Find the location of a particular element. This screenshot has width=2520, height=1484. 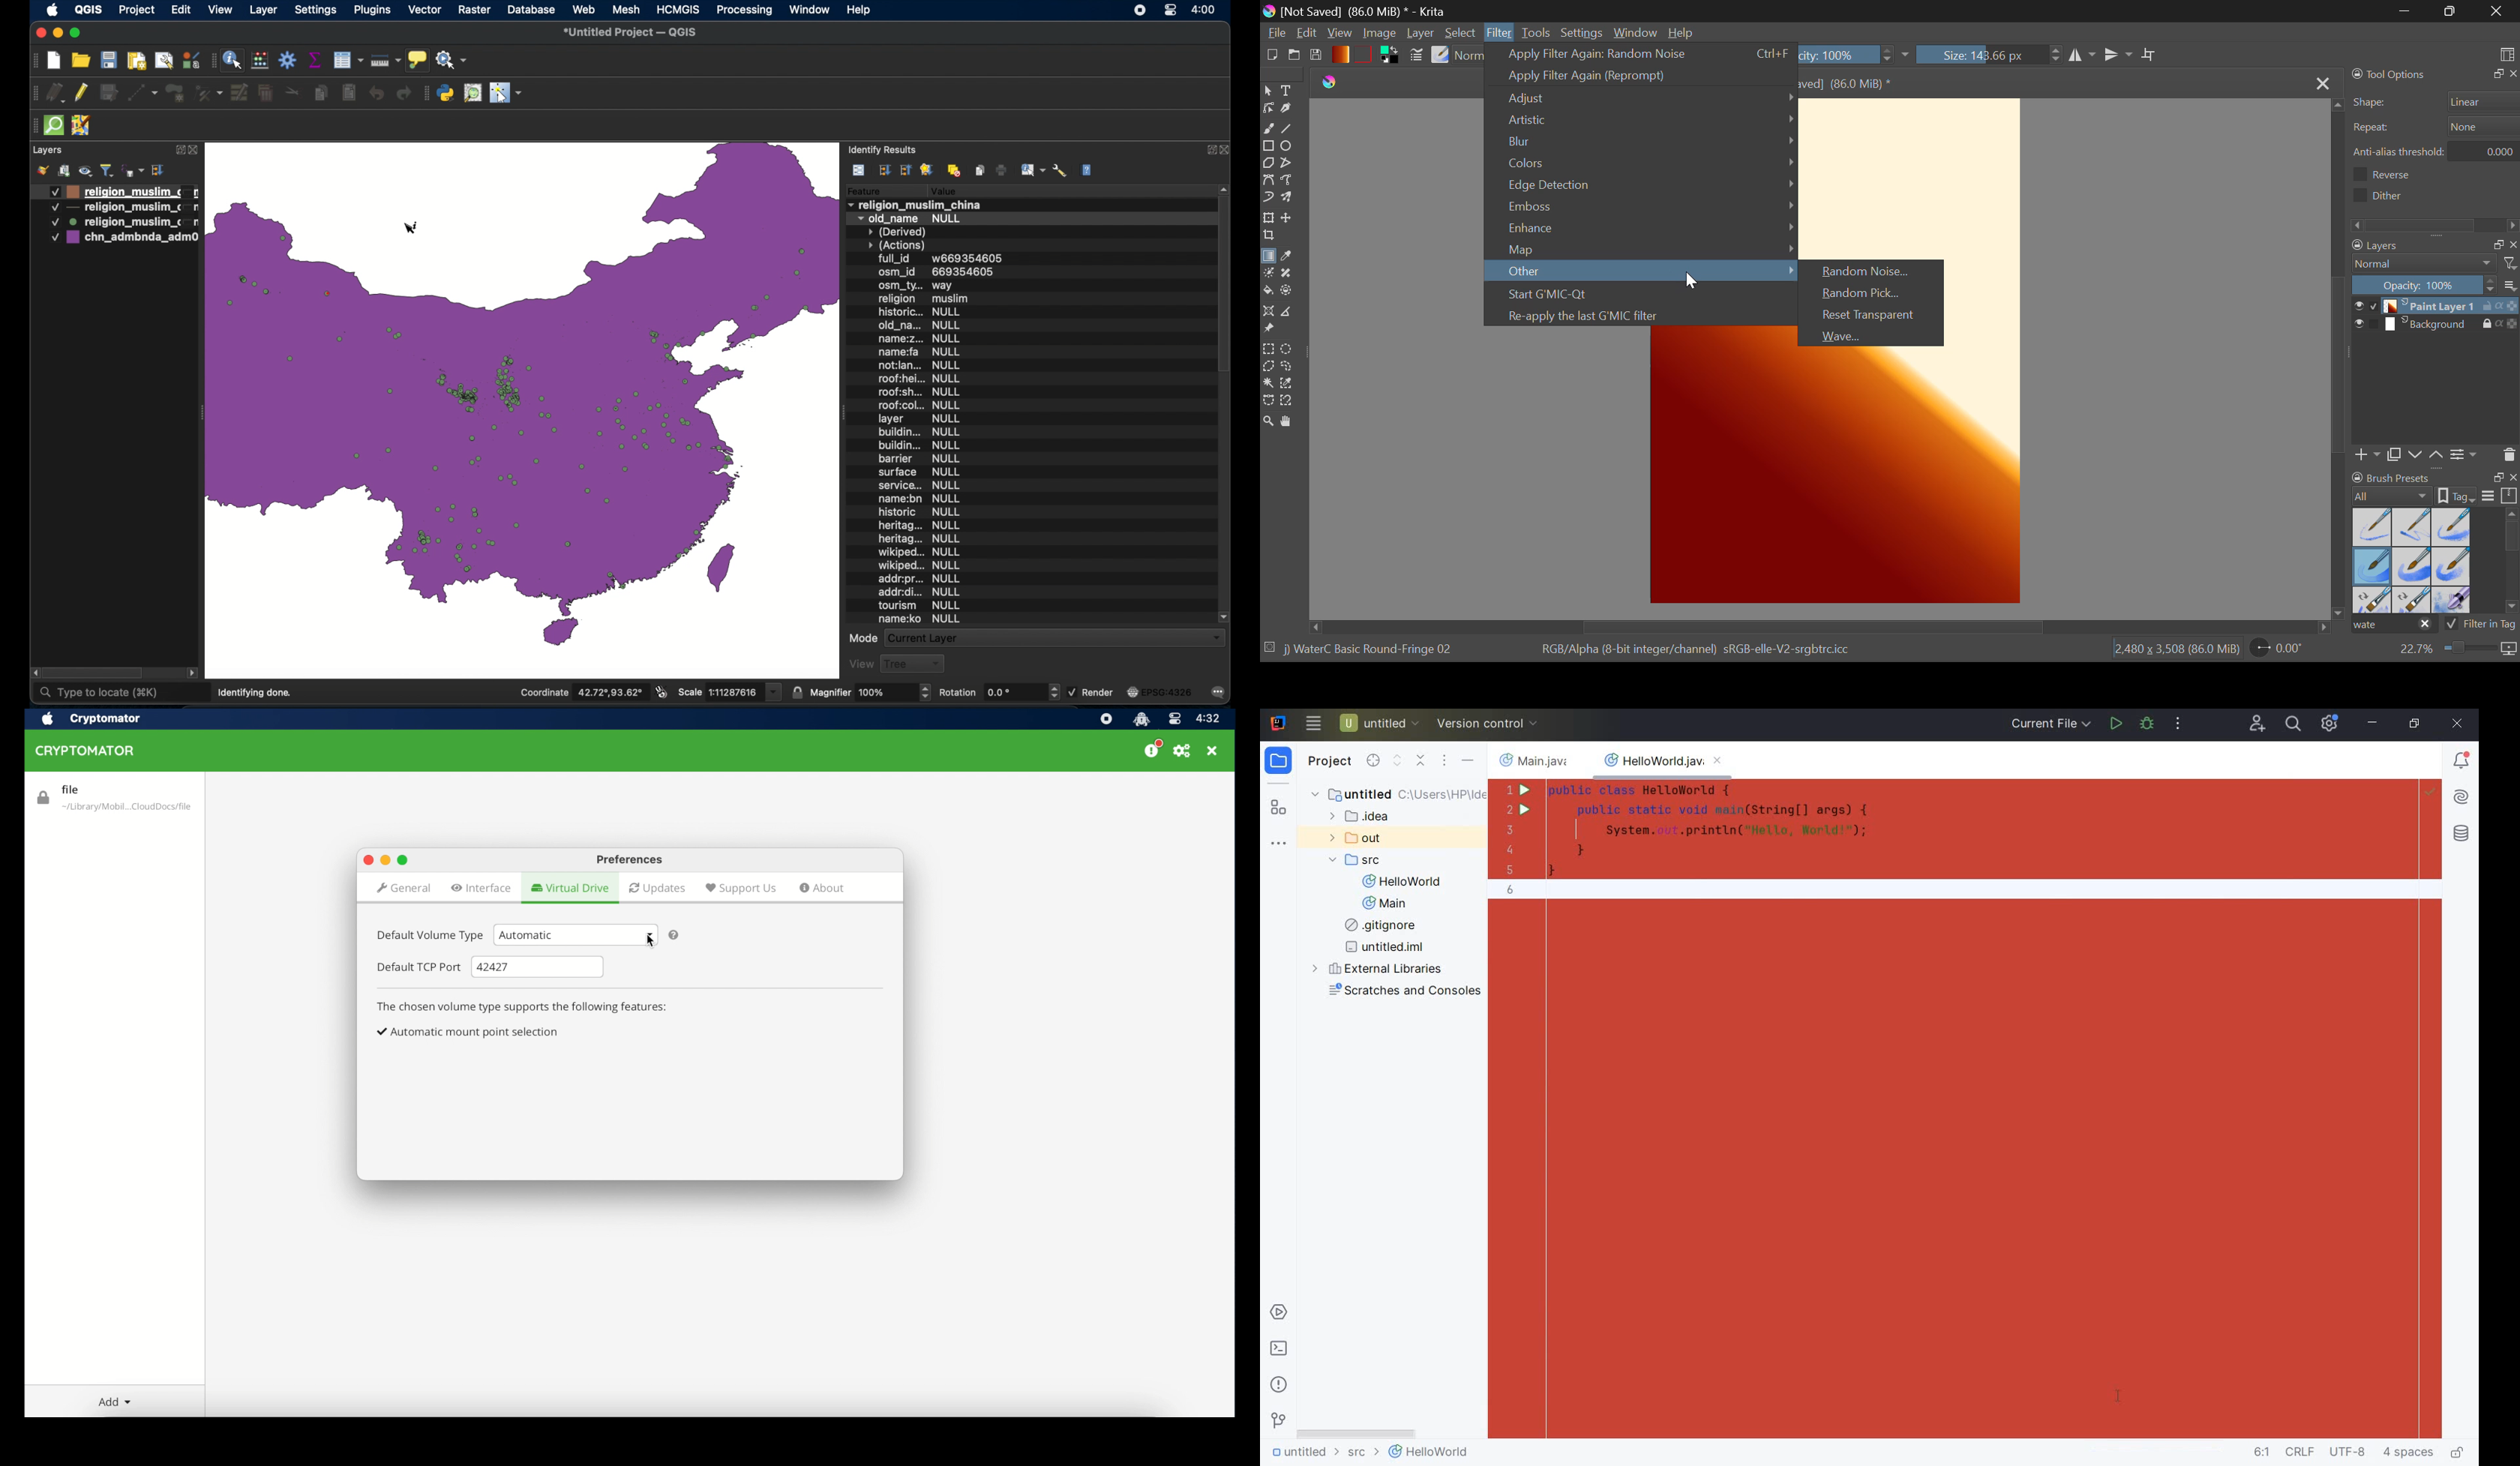

Bezier Curve Selection is located at coordinates (1269, 402).